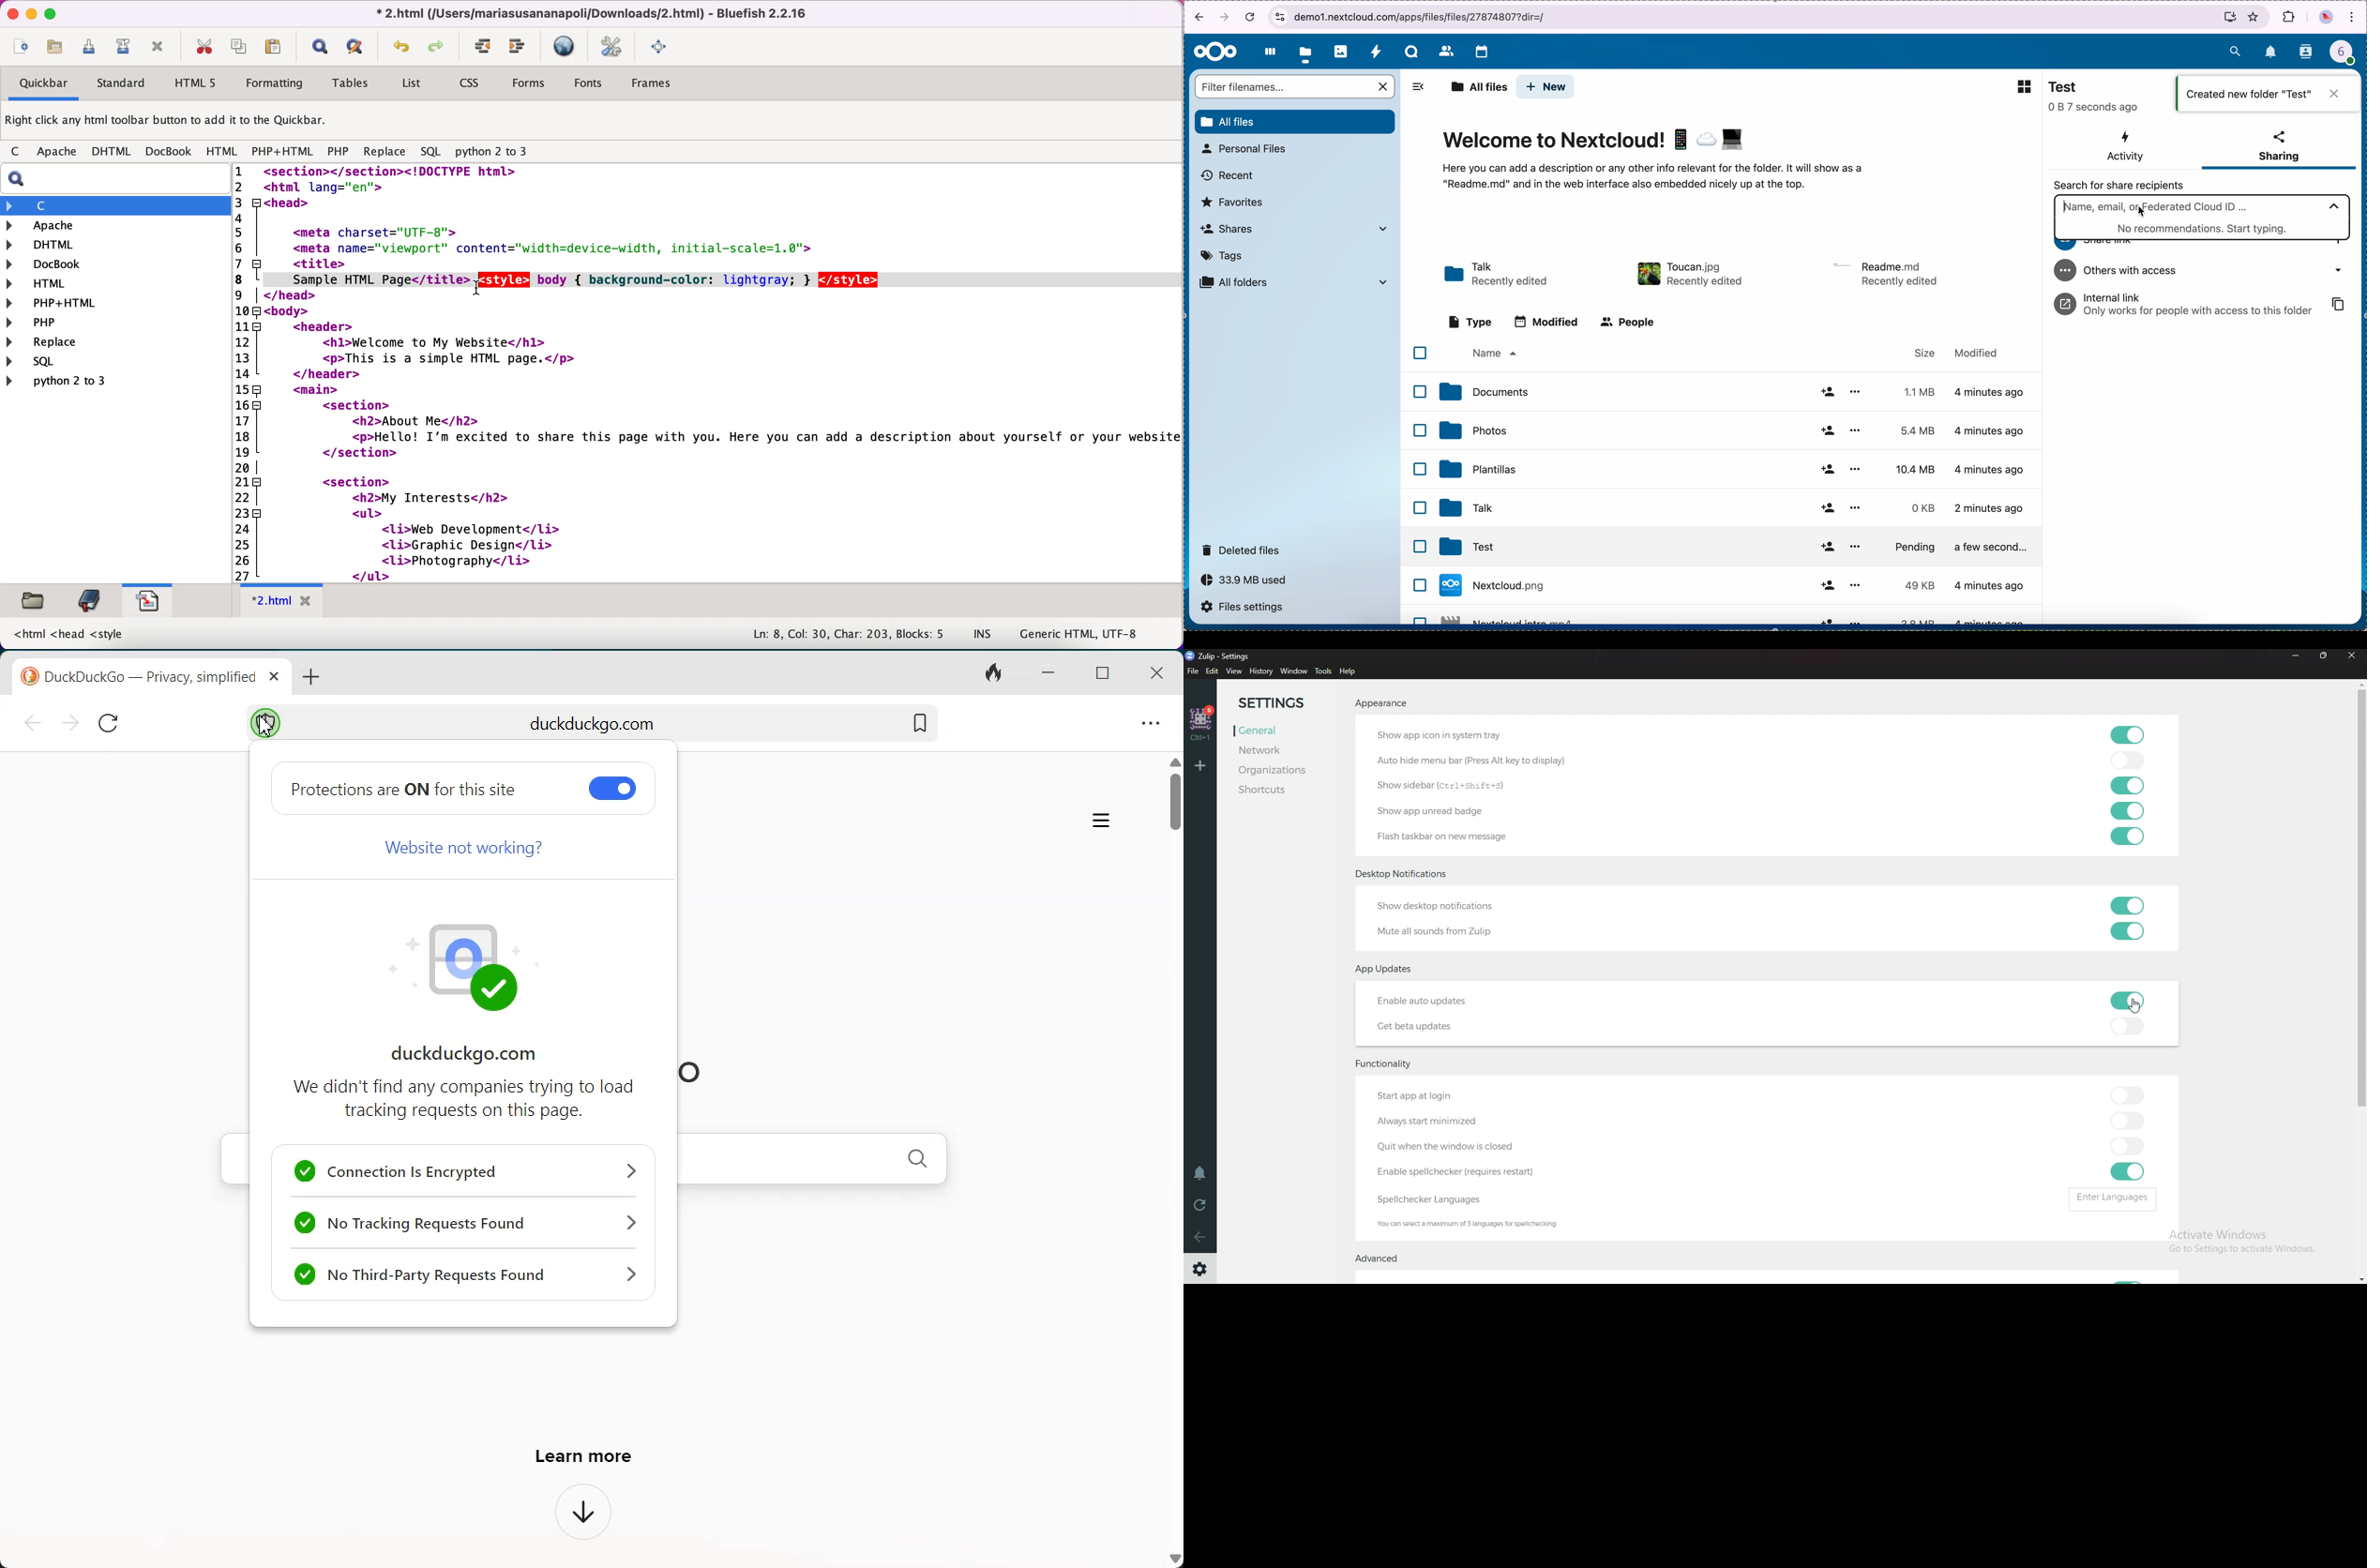 This screenshot has width=2380, height=1568. Describe the element at coordinates (2272, 53) in the screenshot. I see `notifications` at that location.